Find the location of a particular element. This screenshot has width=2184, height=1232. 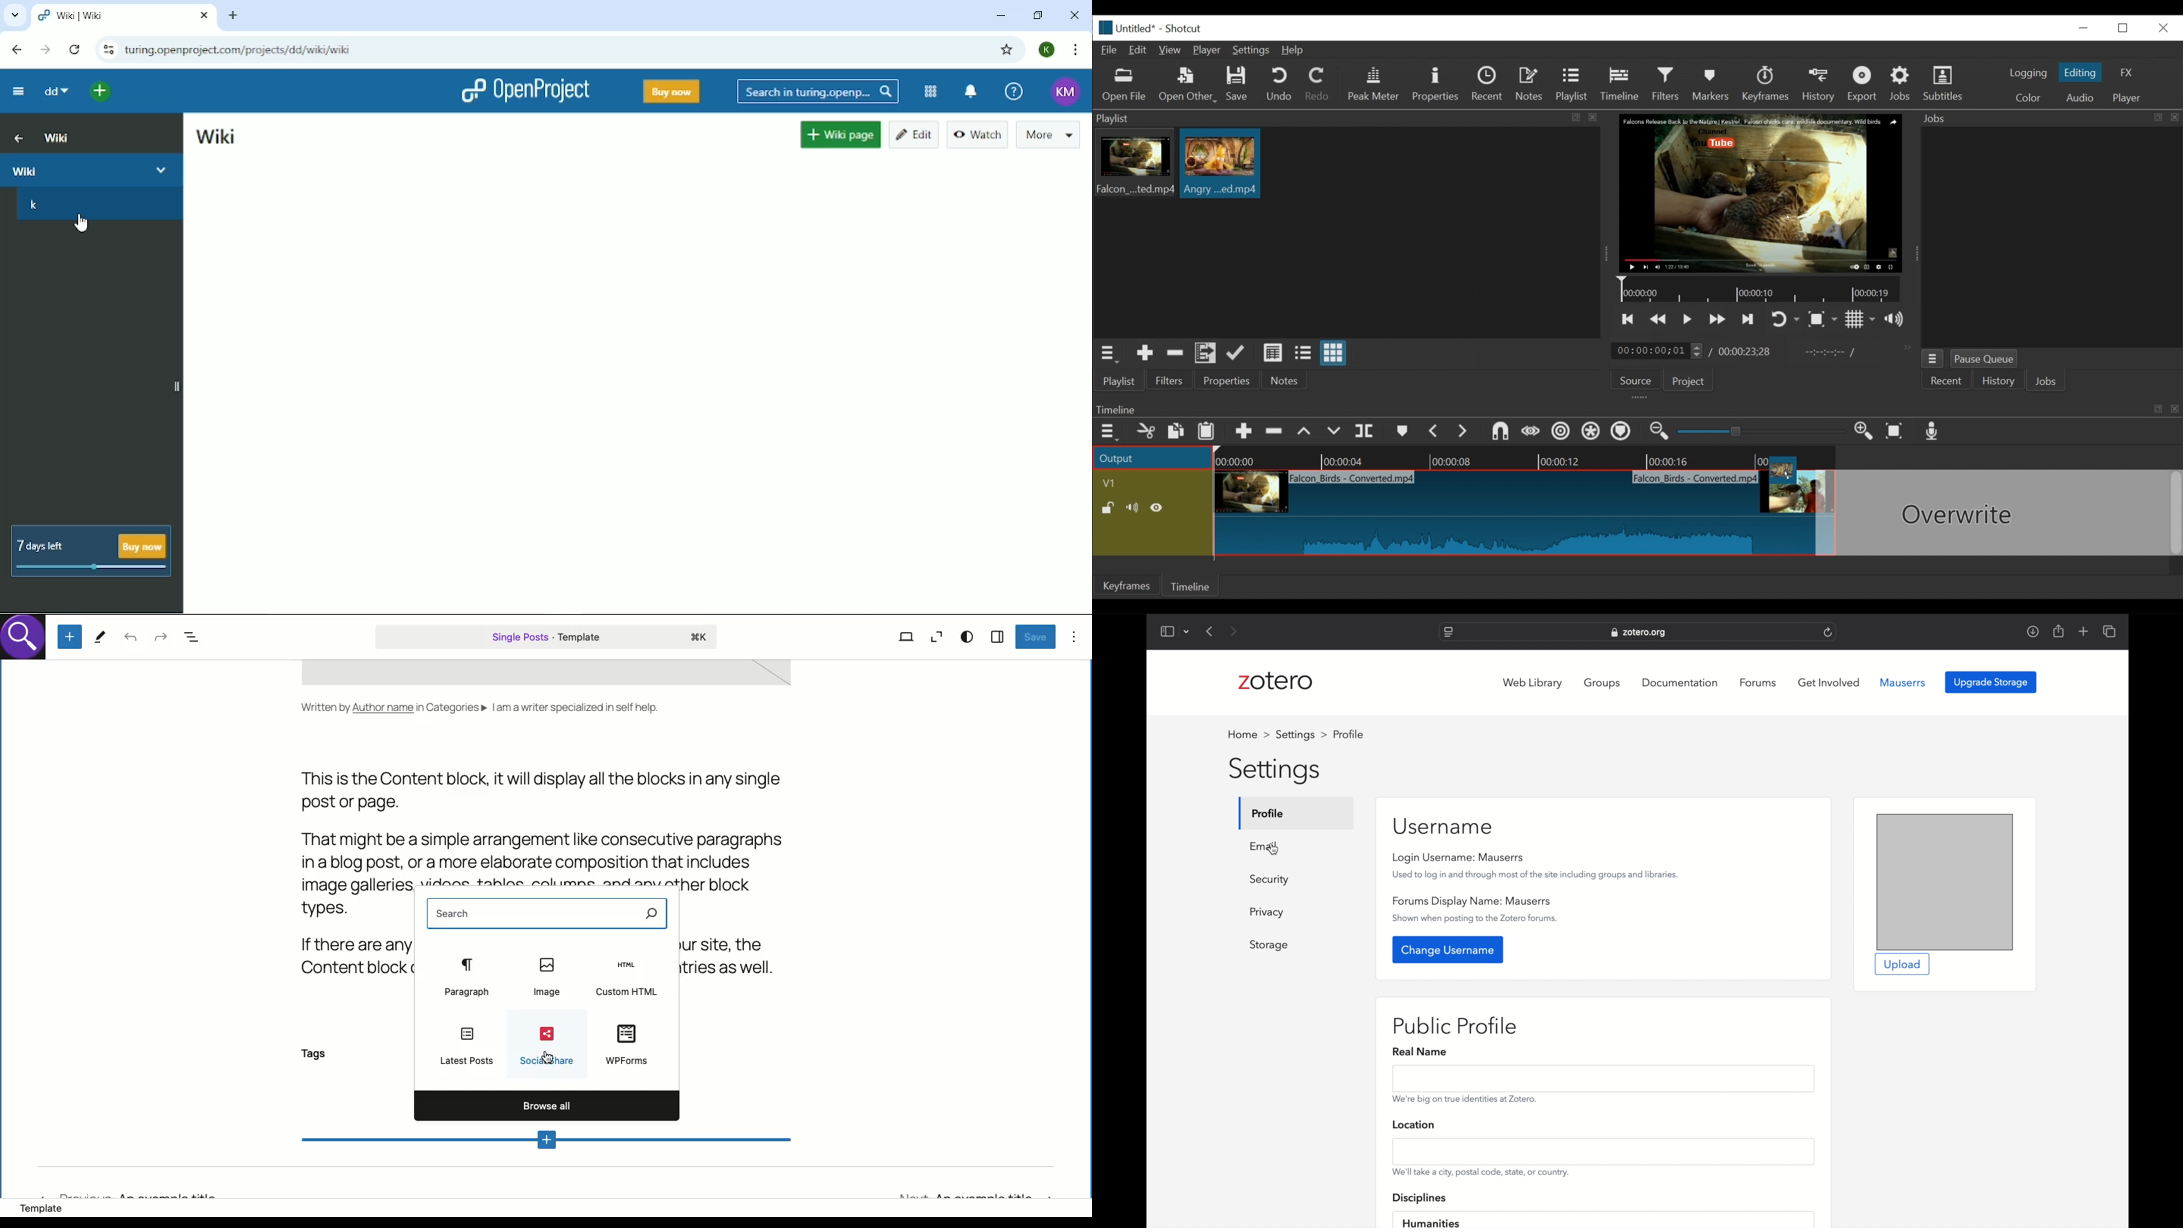

Filters is located at coordinates (1170, 381).